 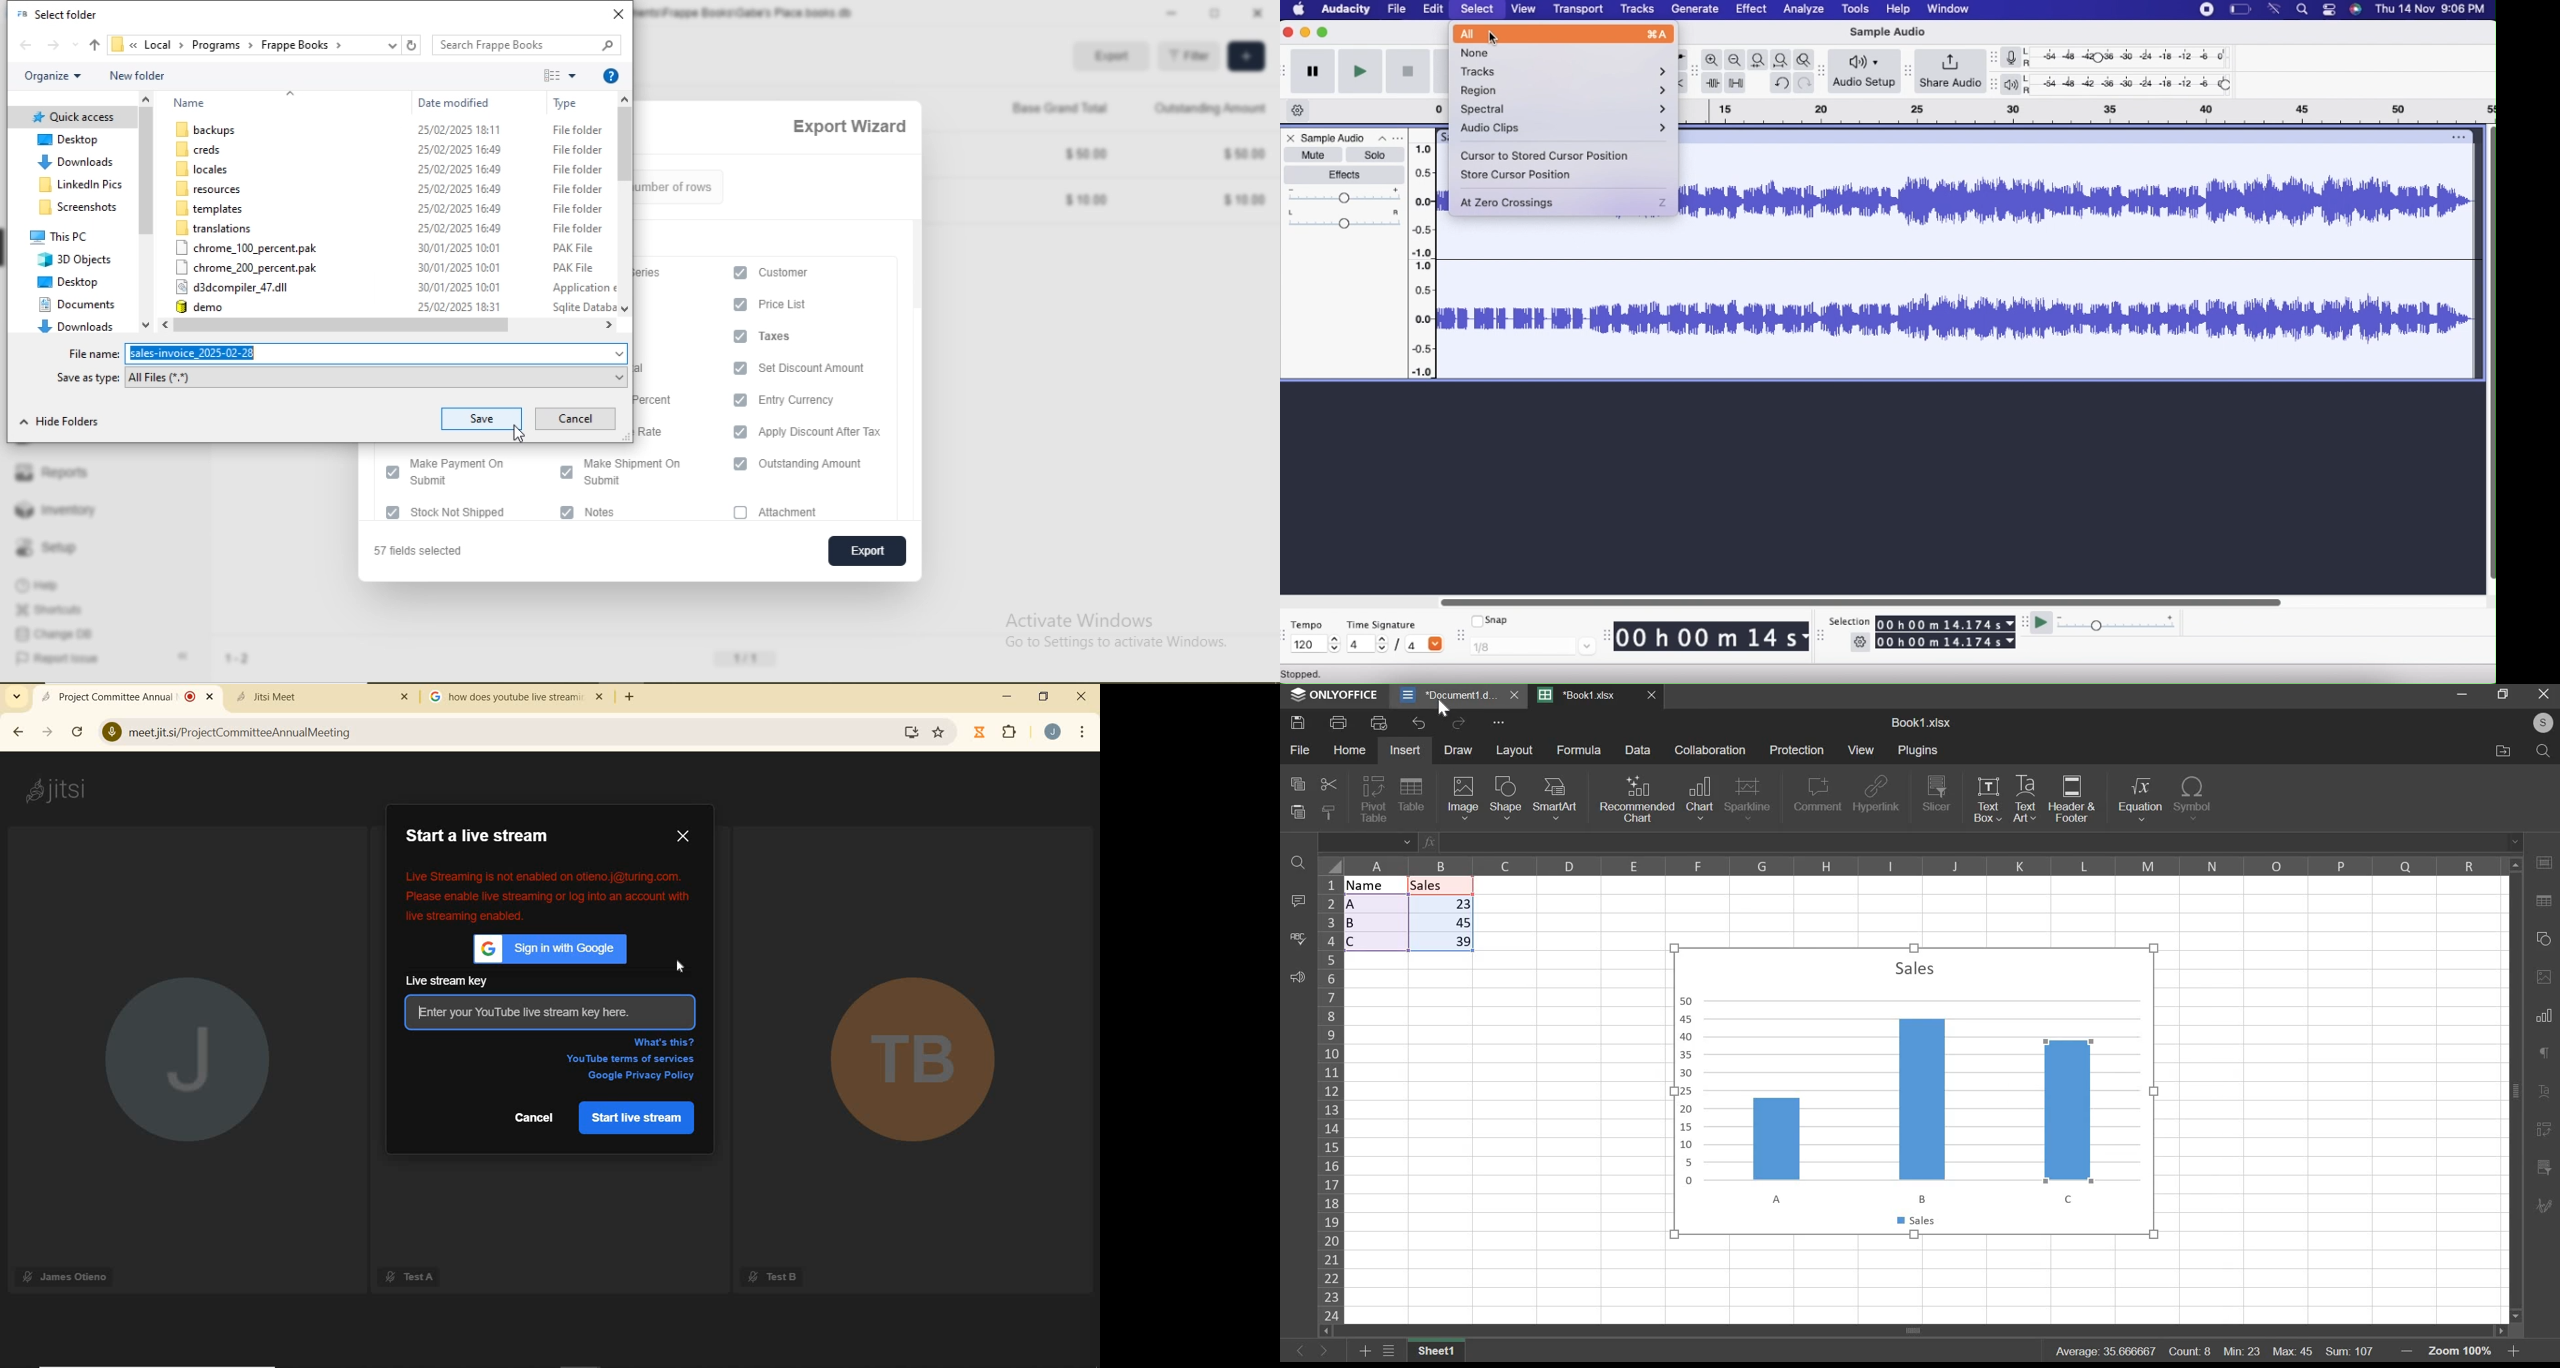 What do you see at coordinates (207, 169) in the screenshot?
I see `` at bounding box center [207, 169].